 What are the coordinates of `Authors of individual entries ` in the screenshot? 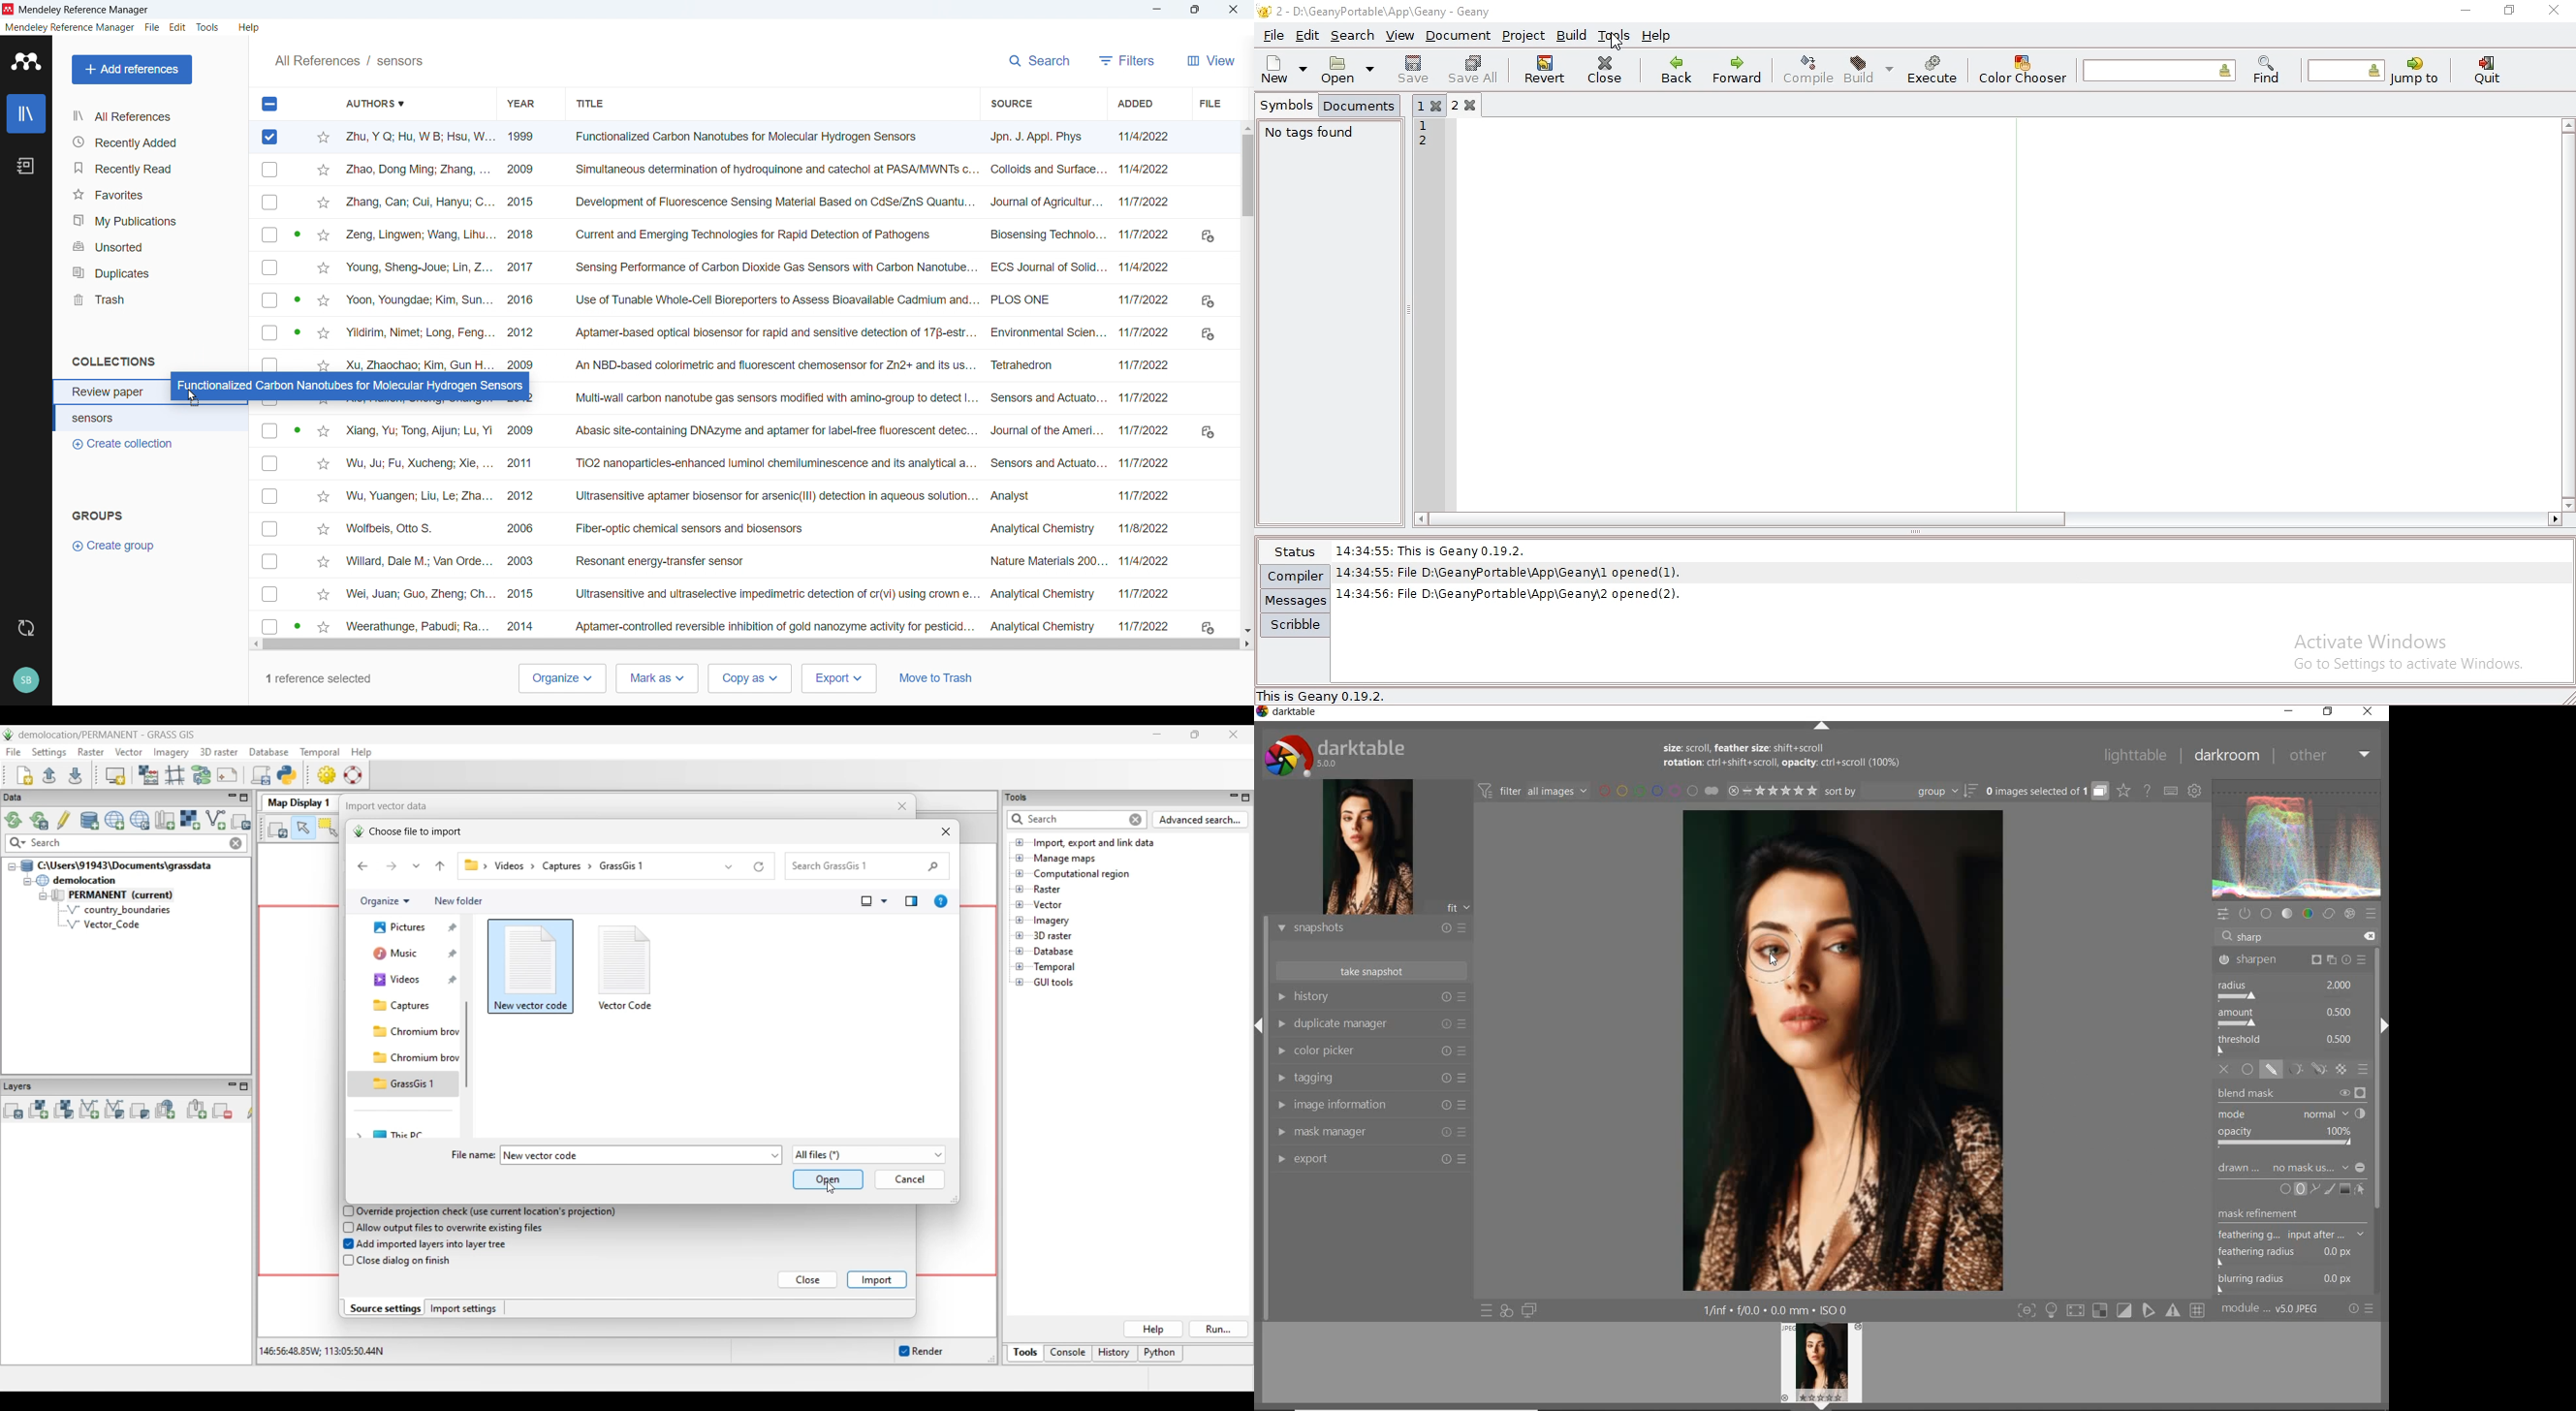 It's located at (417, 250).